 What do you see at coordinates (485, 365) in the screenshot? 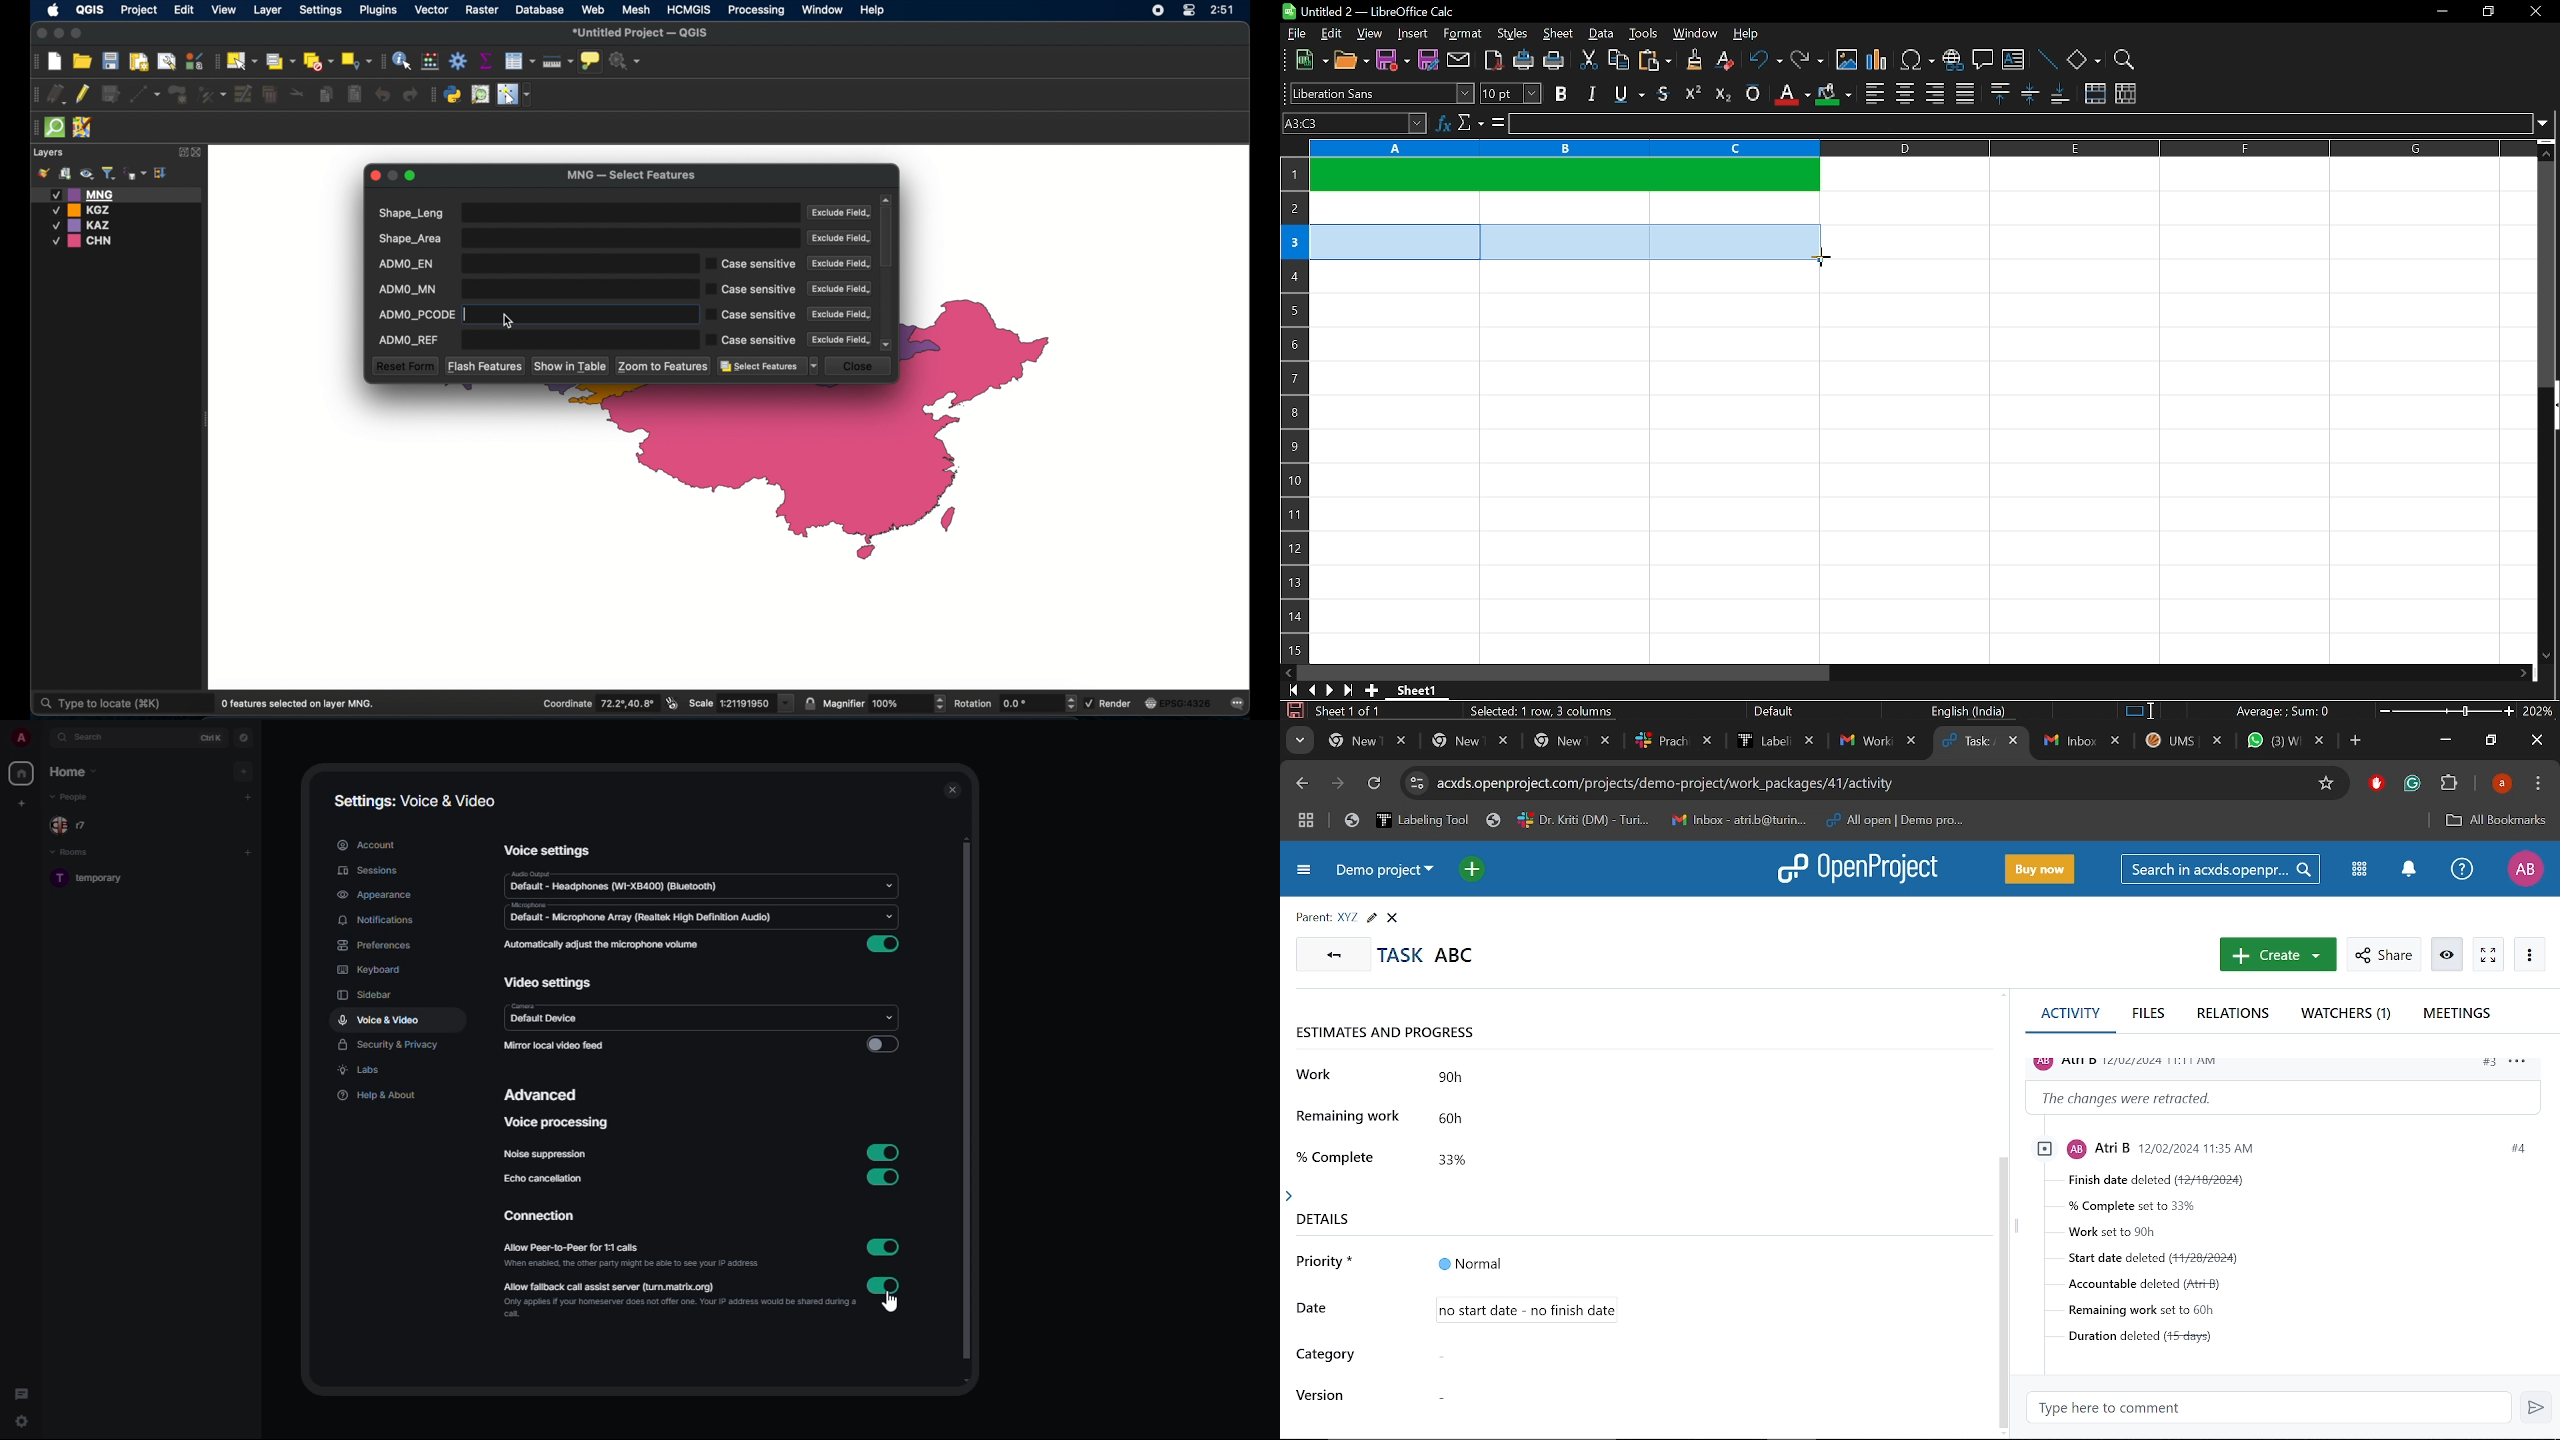
I see `flash features` at bounding box center [485, 365].